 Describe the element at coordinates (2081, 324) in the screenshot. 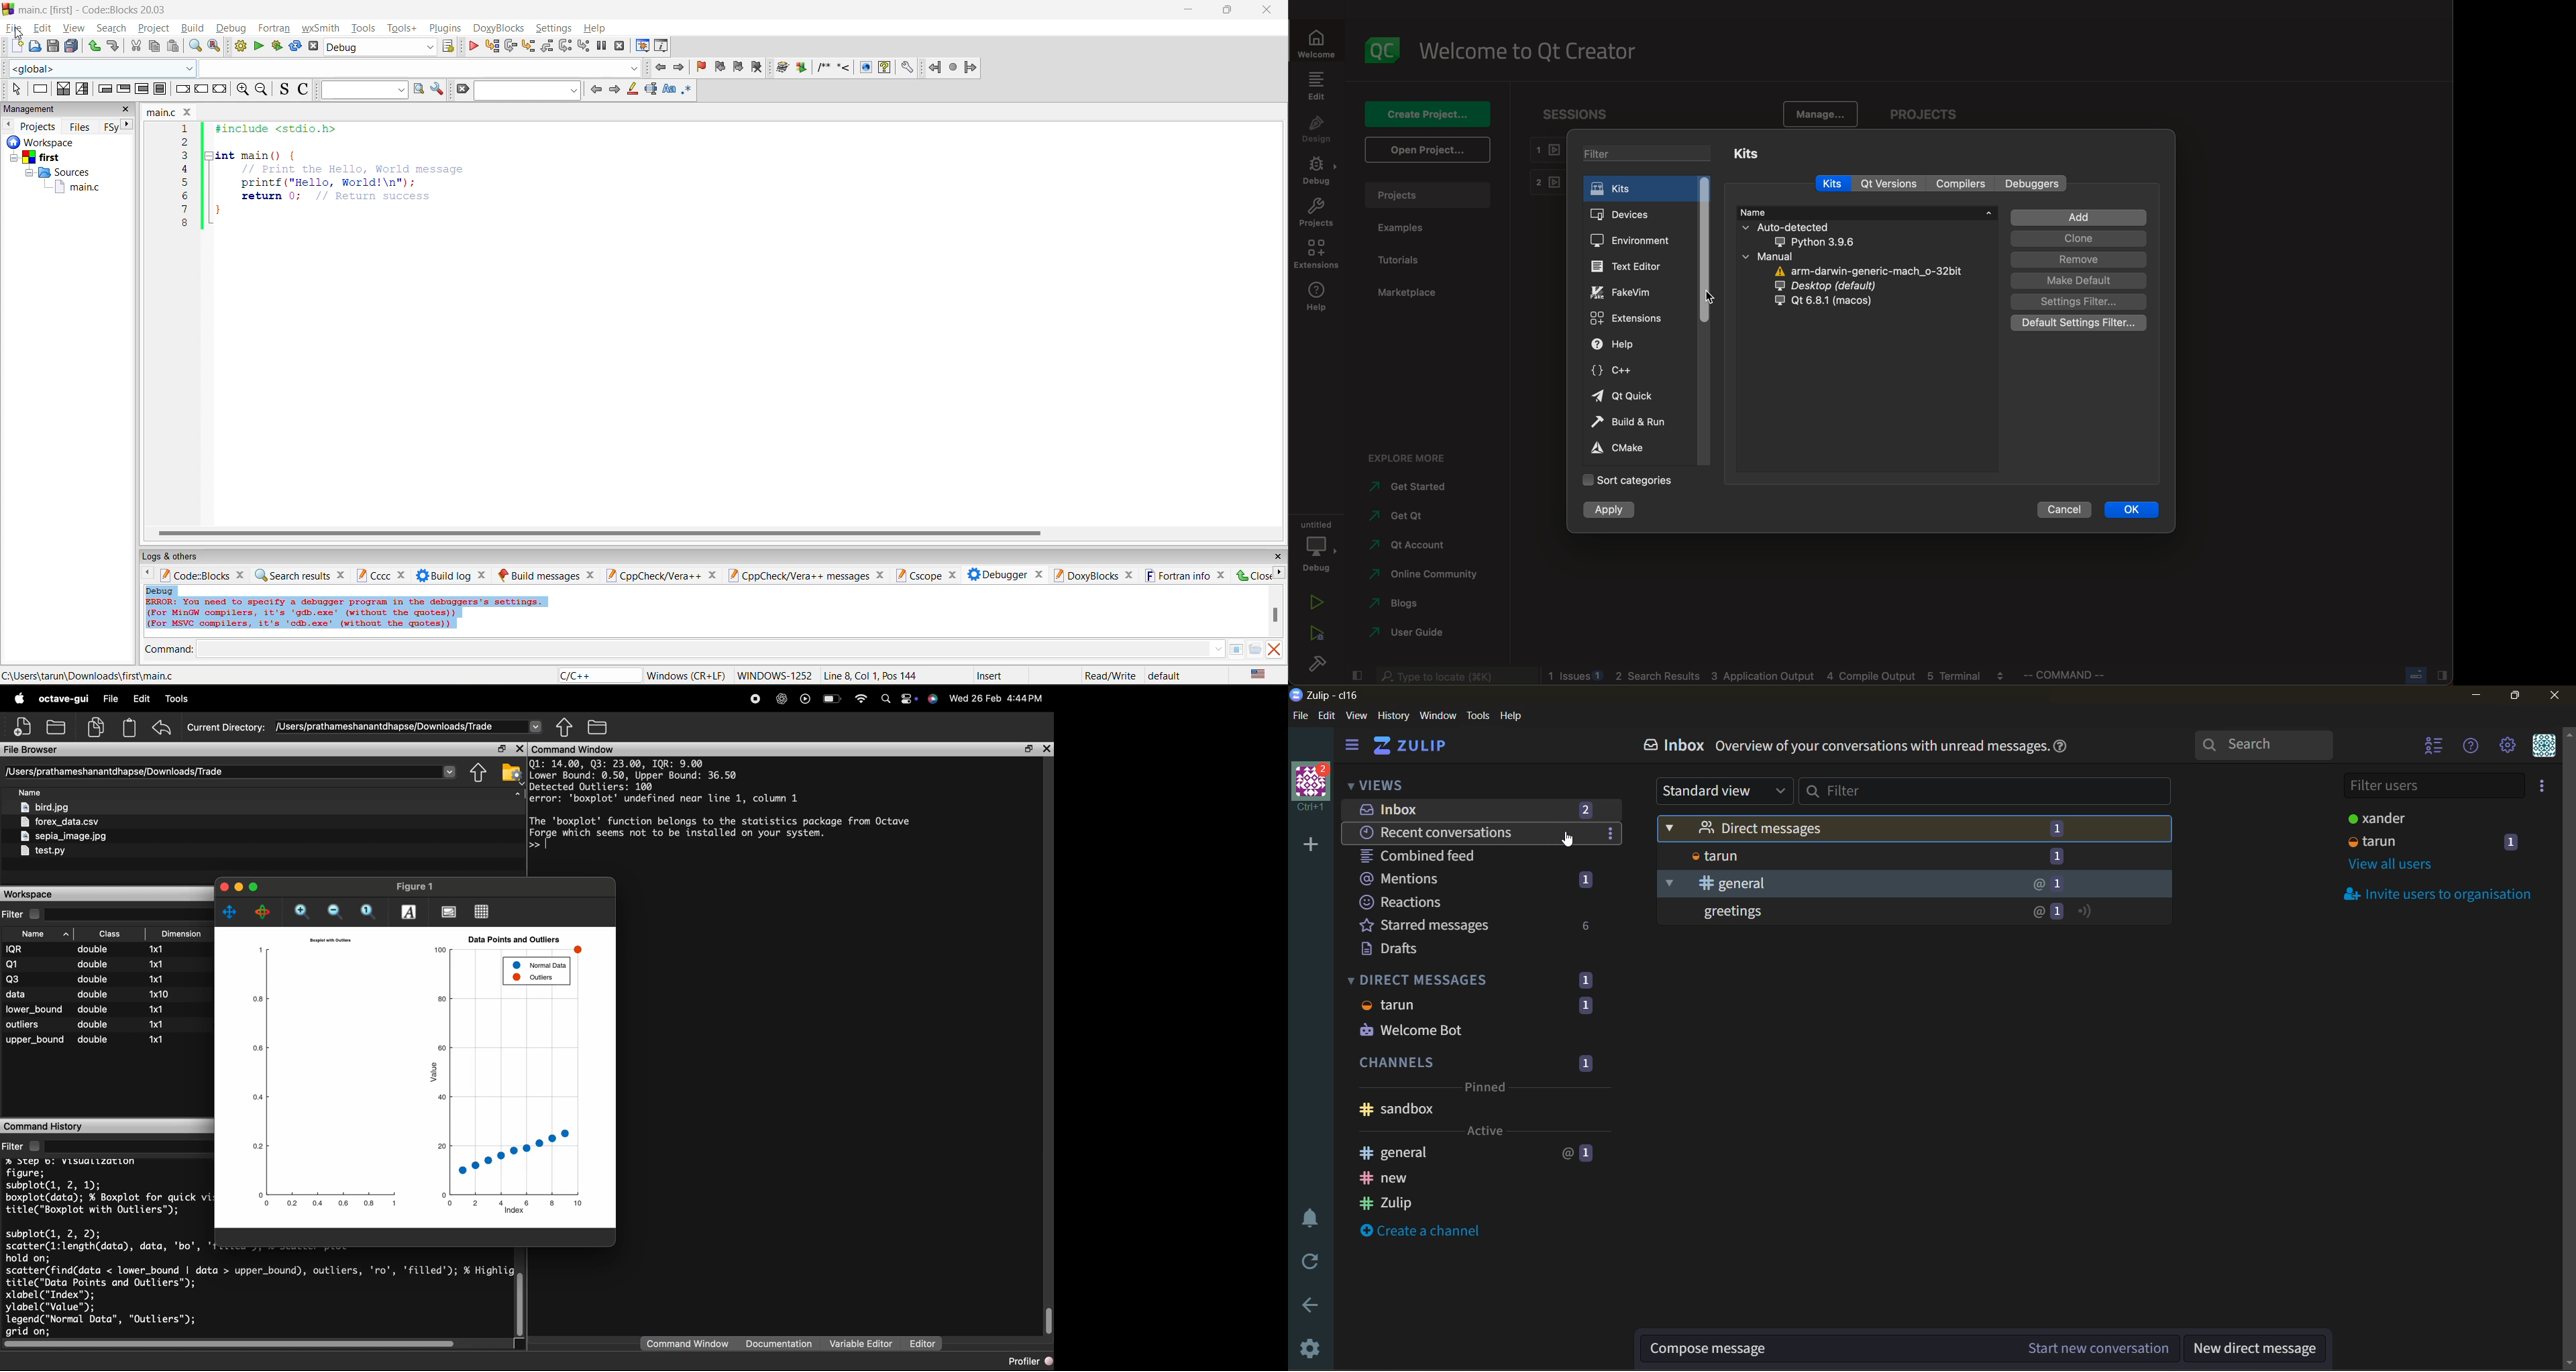

I see `defULT` at that location.